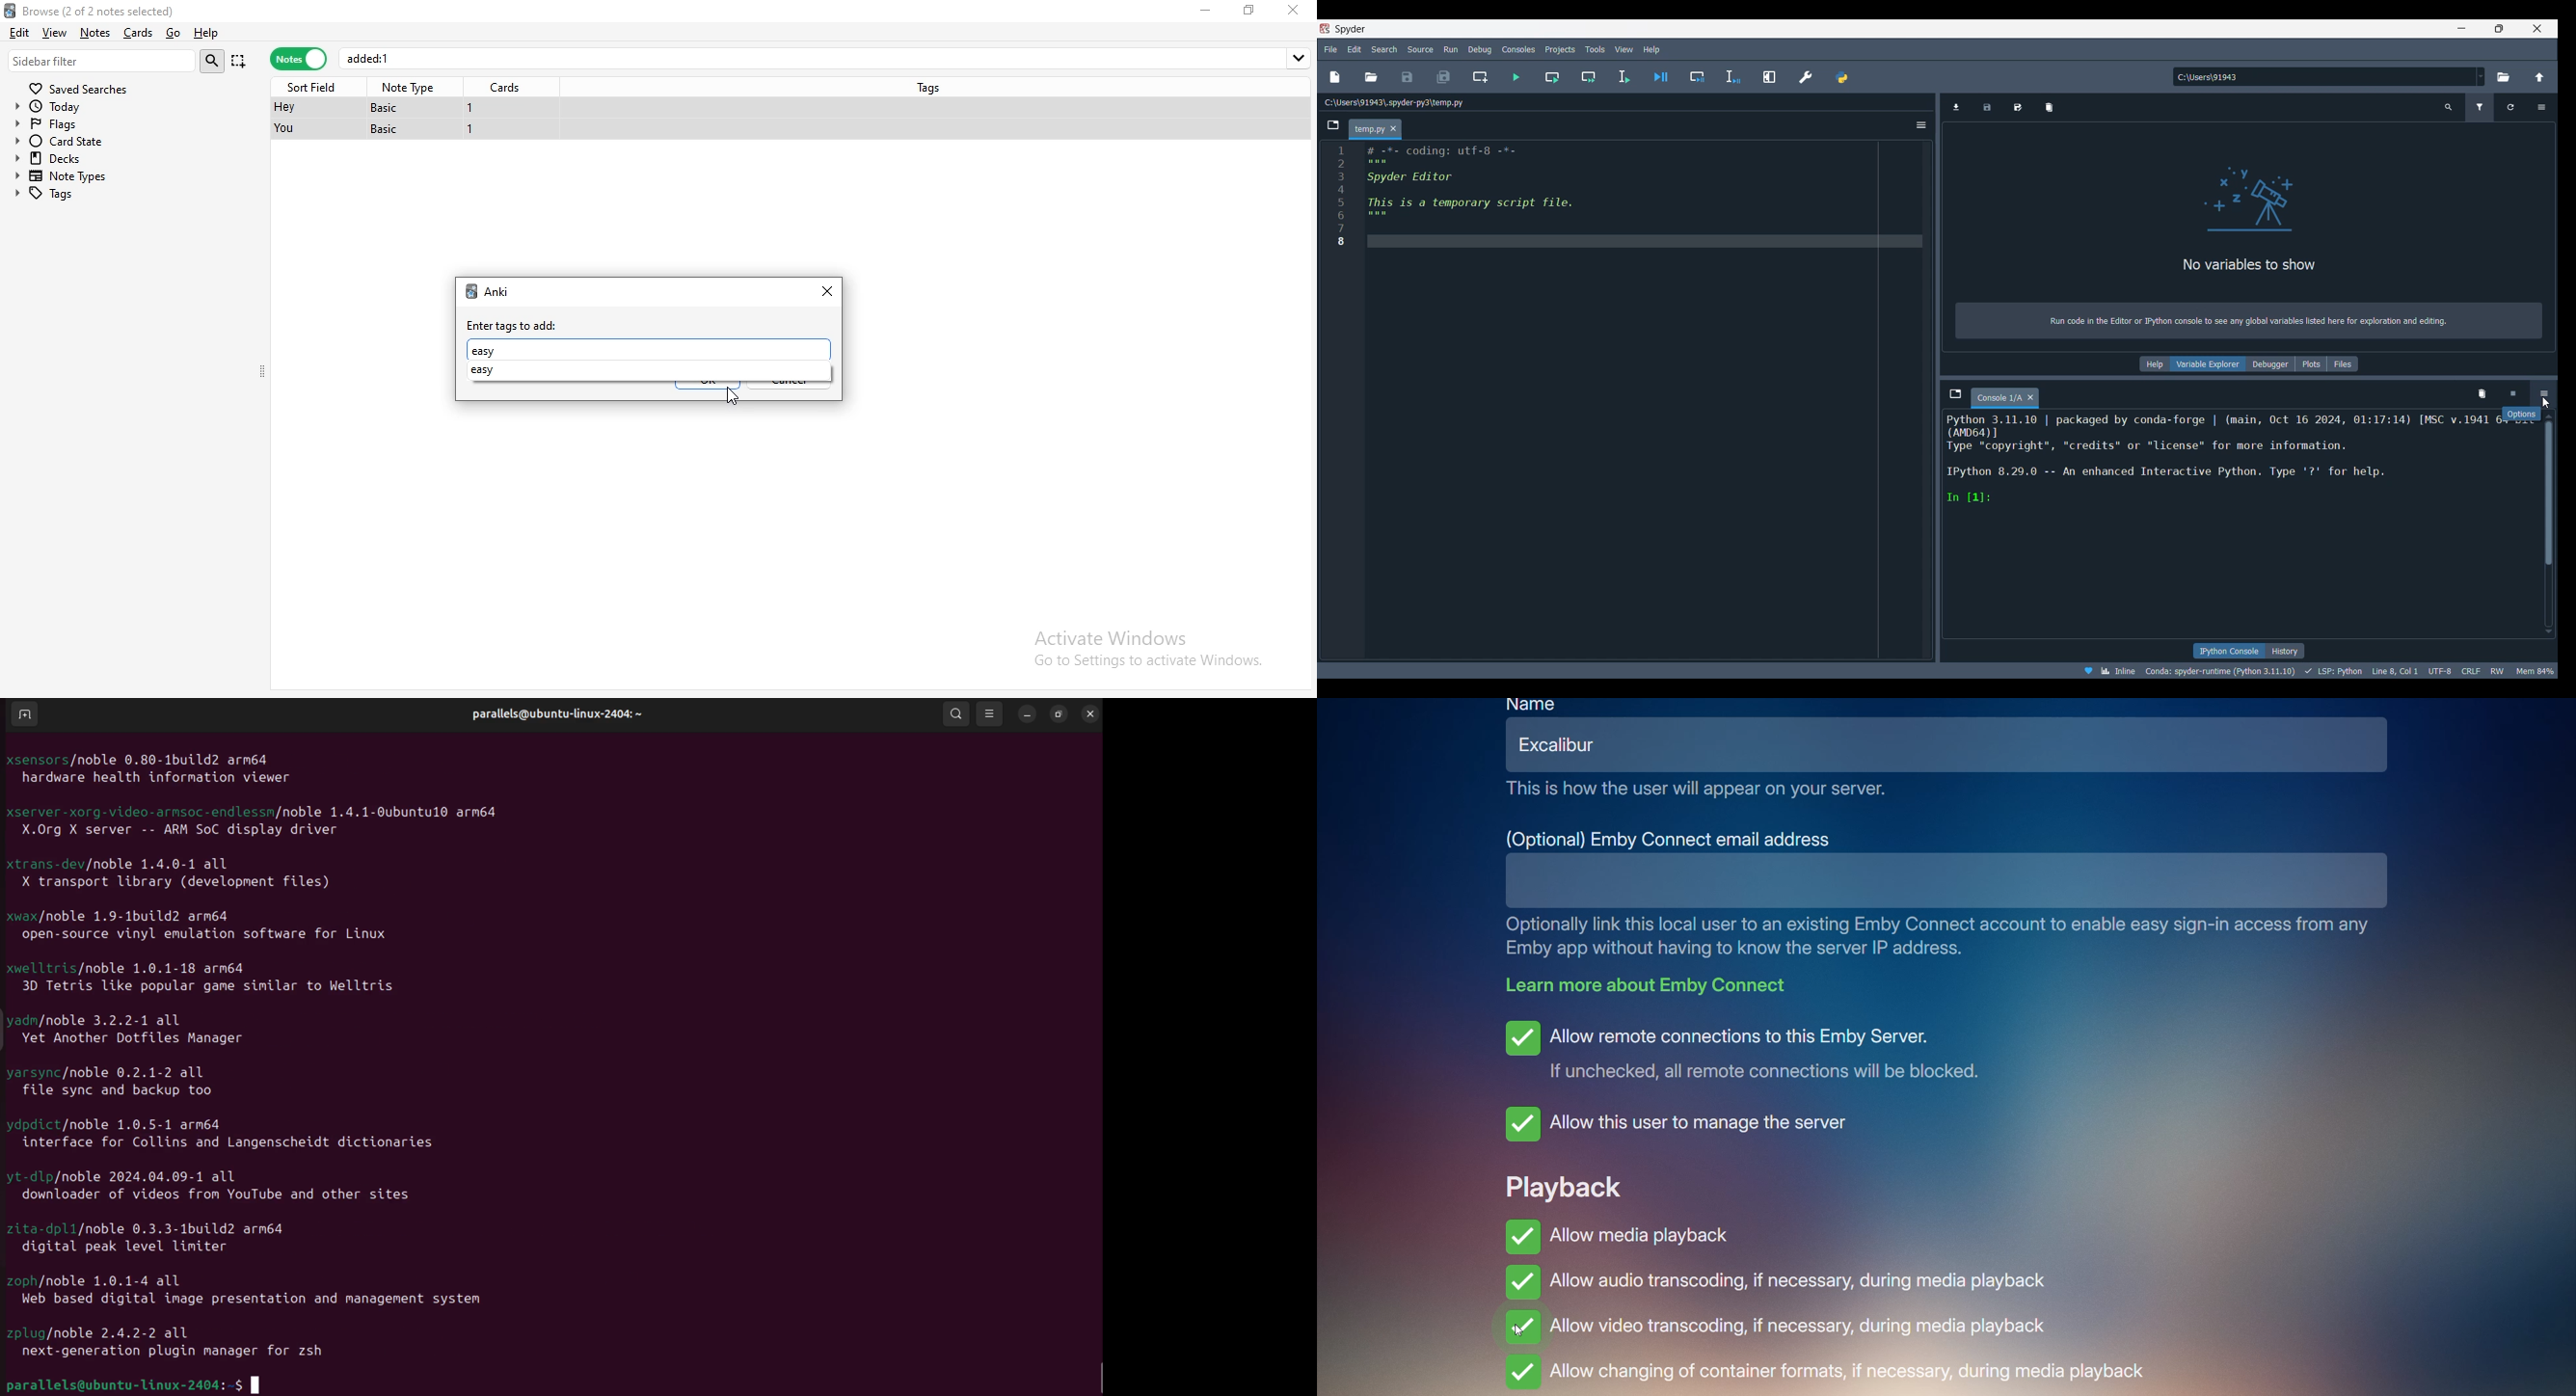 Image resolution: width=2576 pixels, height=1400 pixels. What do you see at coordinates (2285, 651) in the screenshot?
I see `History` at bounding box center [2285, 651].